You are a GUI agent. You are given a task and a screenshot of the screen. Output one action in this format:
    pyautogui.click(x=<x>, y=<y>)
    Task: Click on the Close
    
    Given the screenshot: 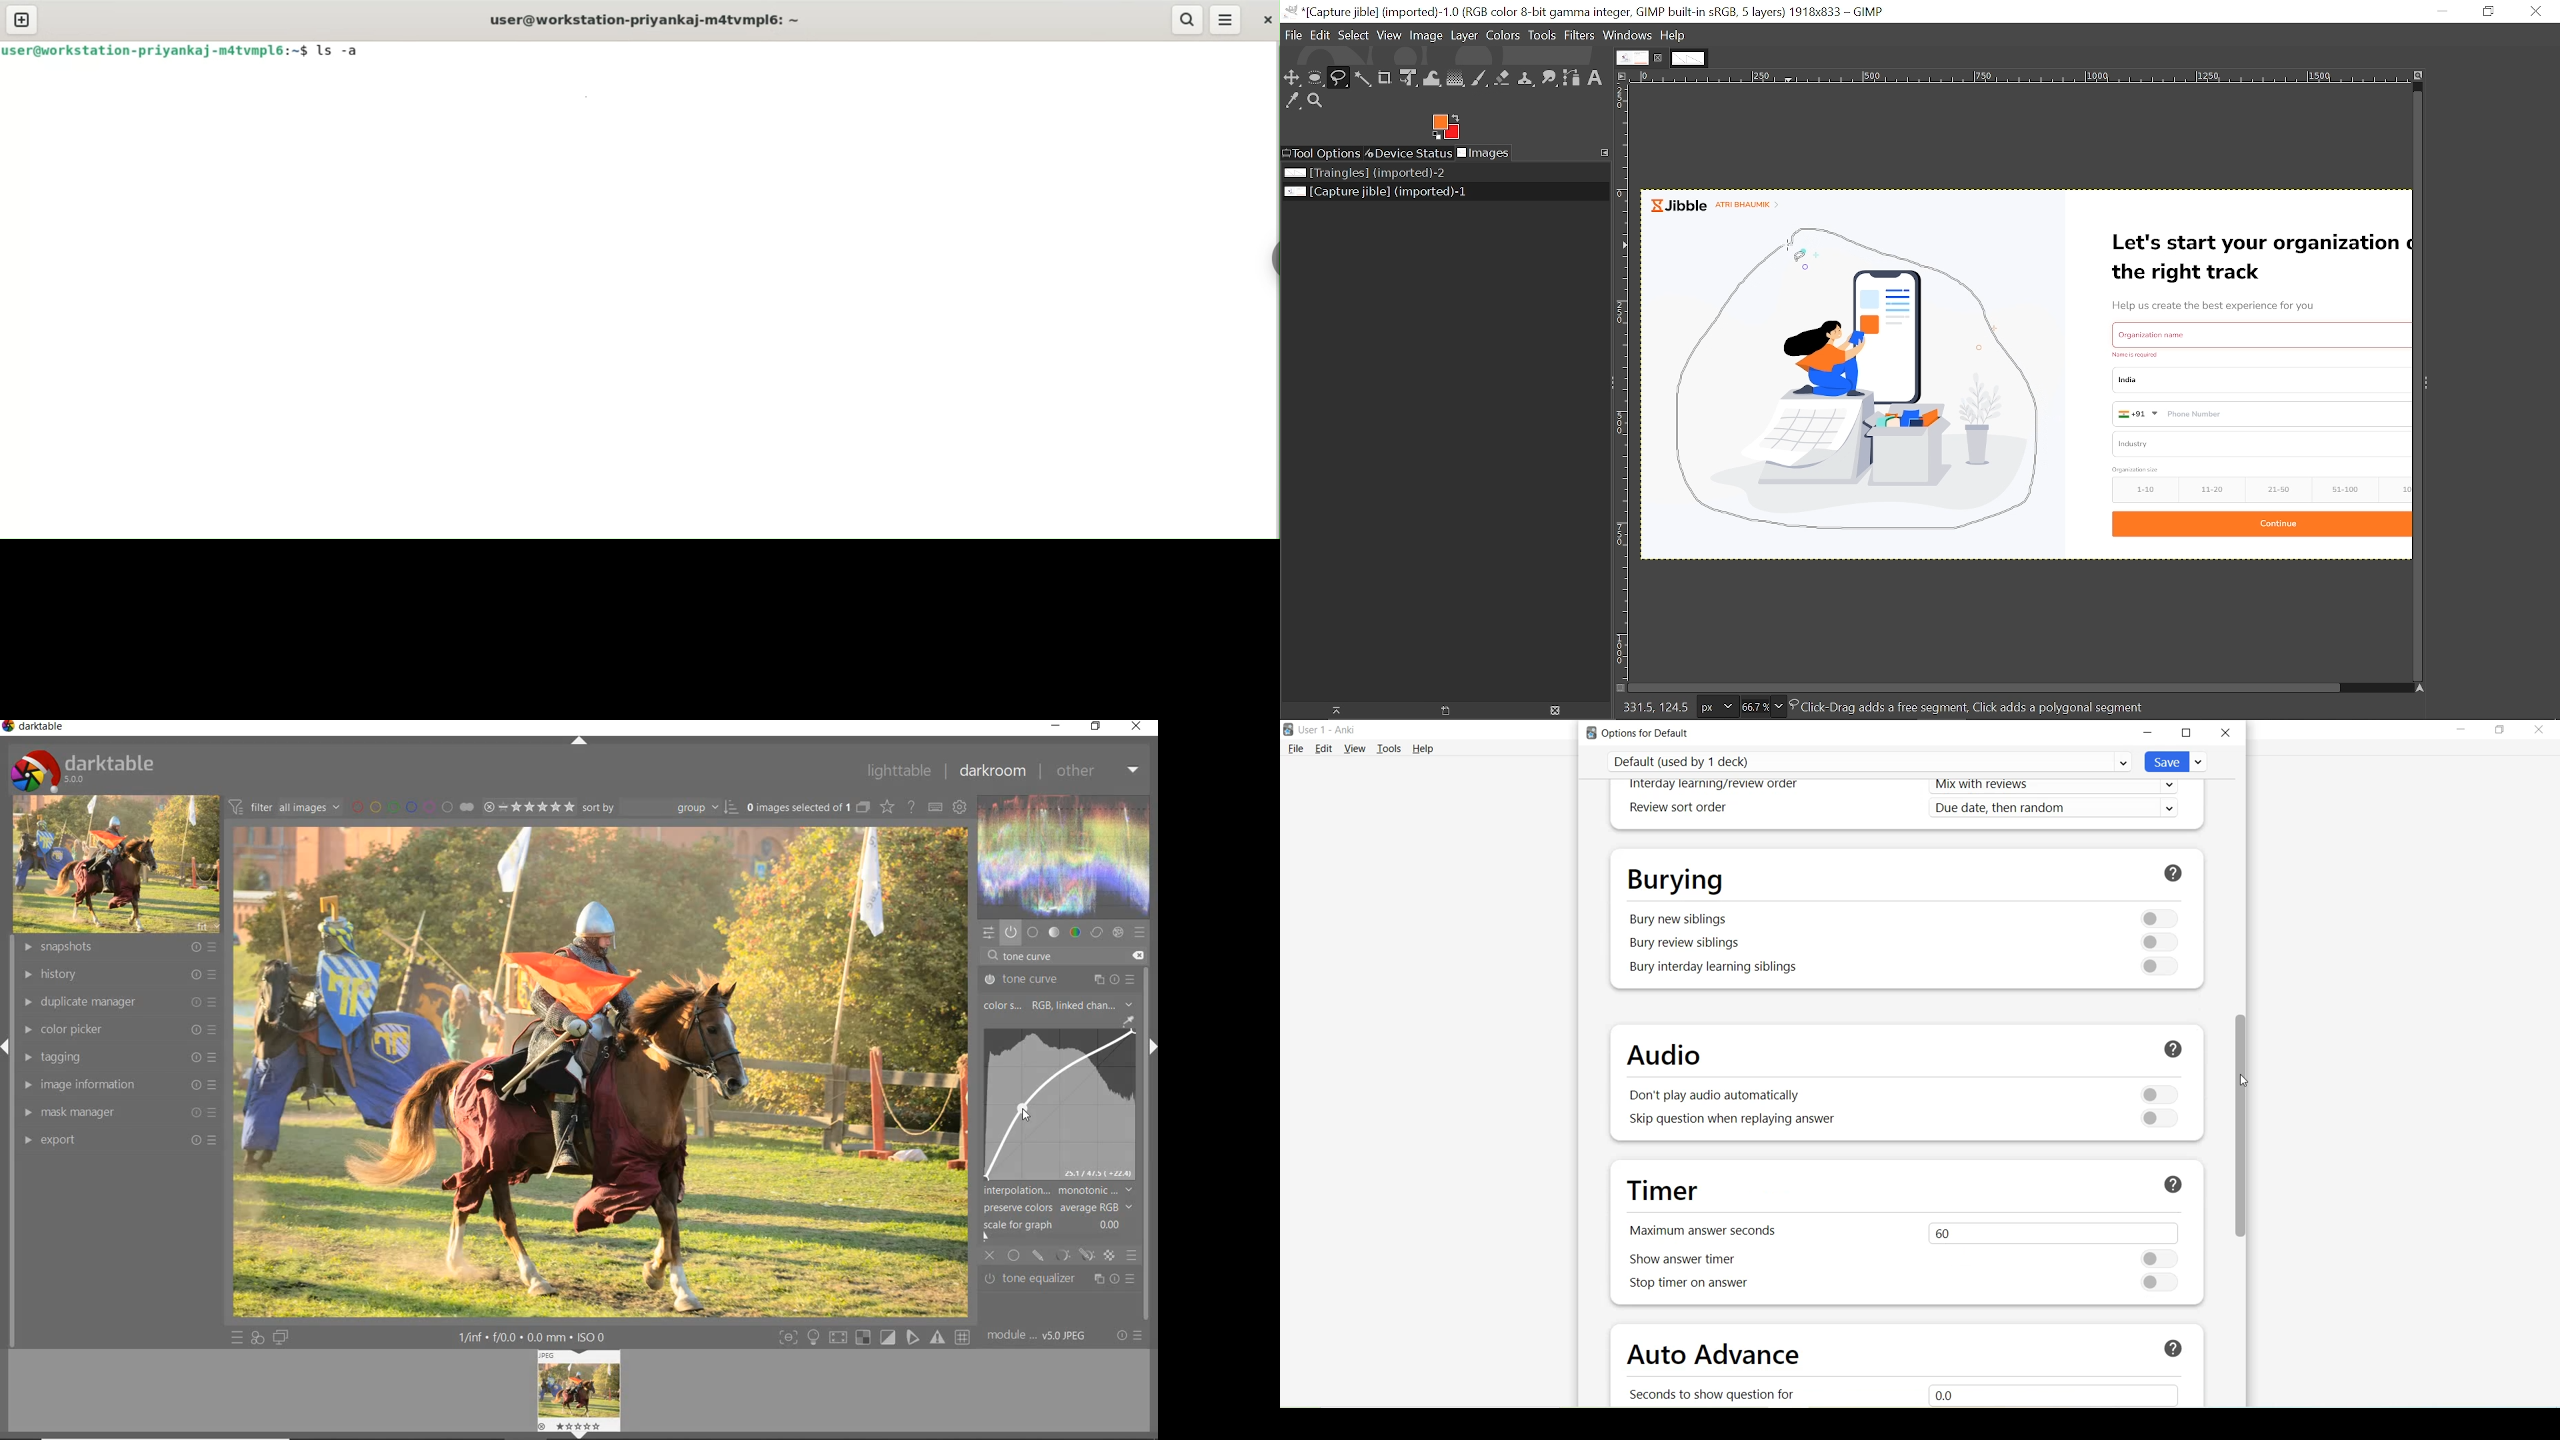 What is the action you would take?
    pyautogui.click(x=2538, y=13)
    